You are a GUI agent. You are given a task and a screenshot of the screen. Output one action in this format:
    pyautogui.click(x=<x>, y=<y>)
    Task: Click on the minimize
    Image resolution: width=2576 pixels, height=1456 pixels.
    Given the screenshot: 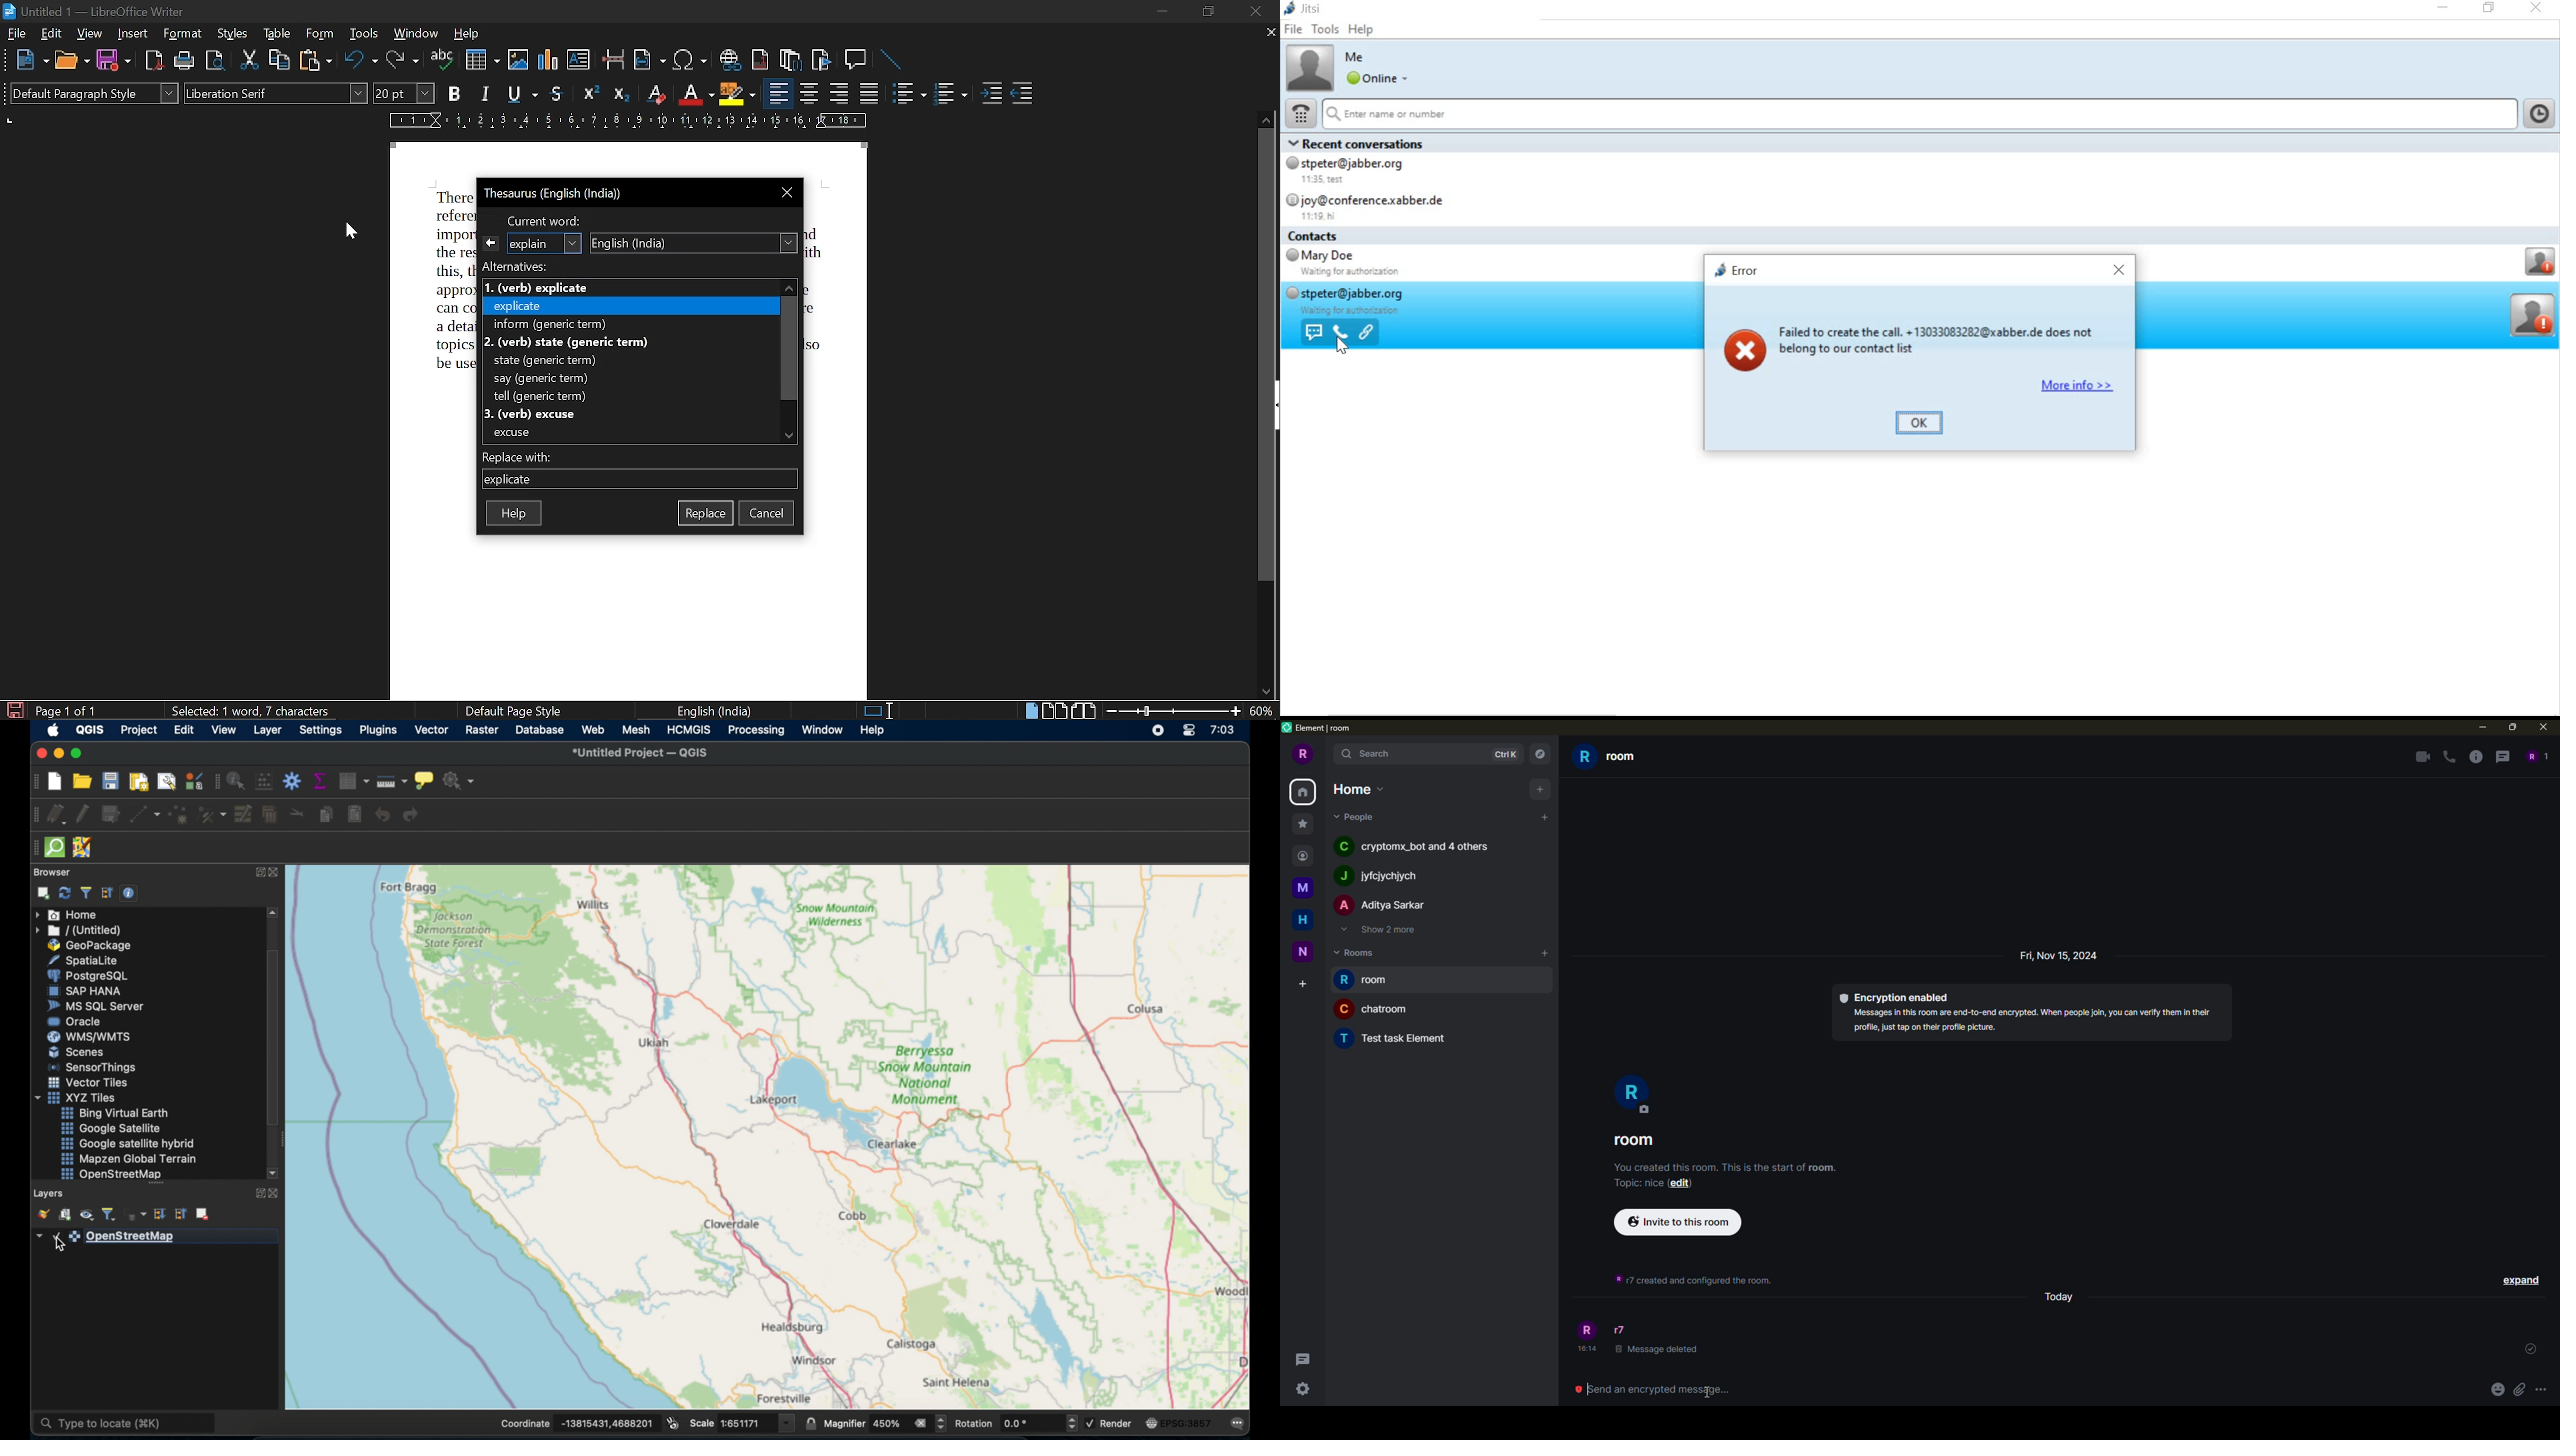 What is the action you would take?
    pyautogui.click(x=2441, y=9)
    